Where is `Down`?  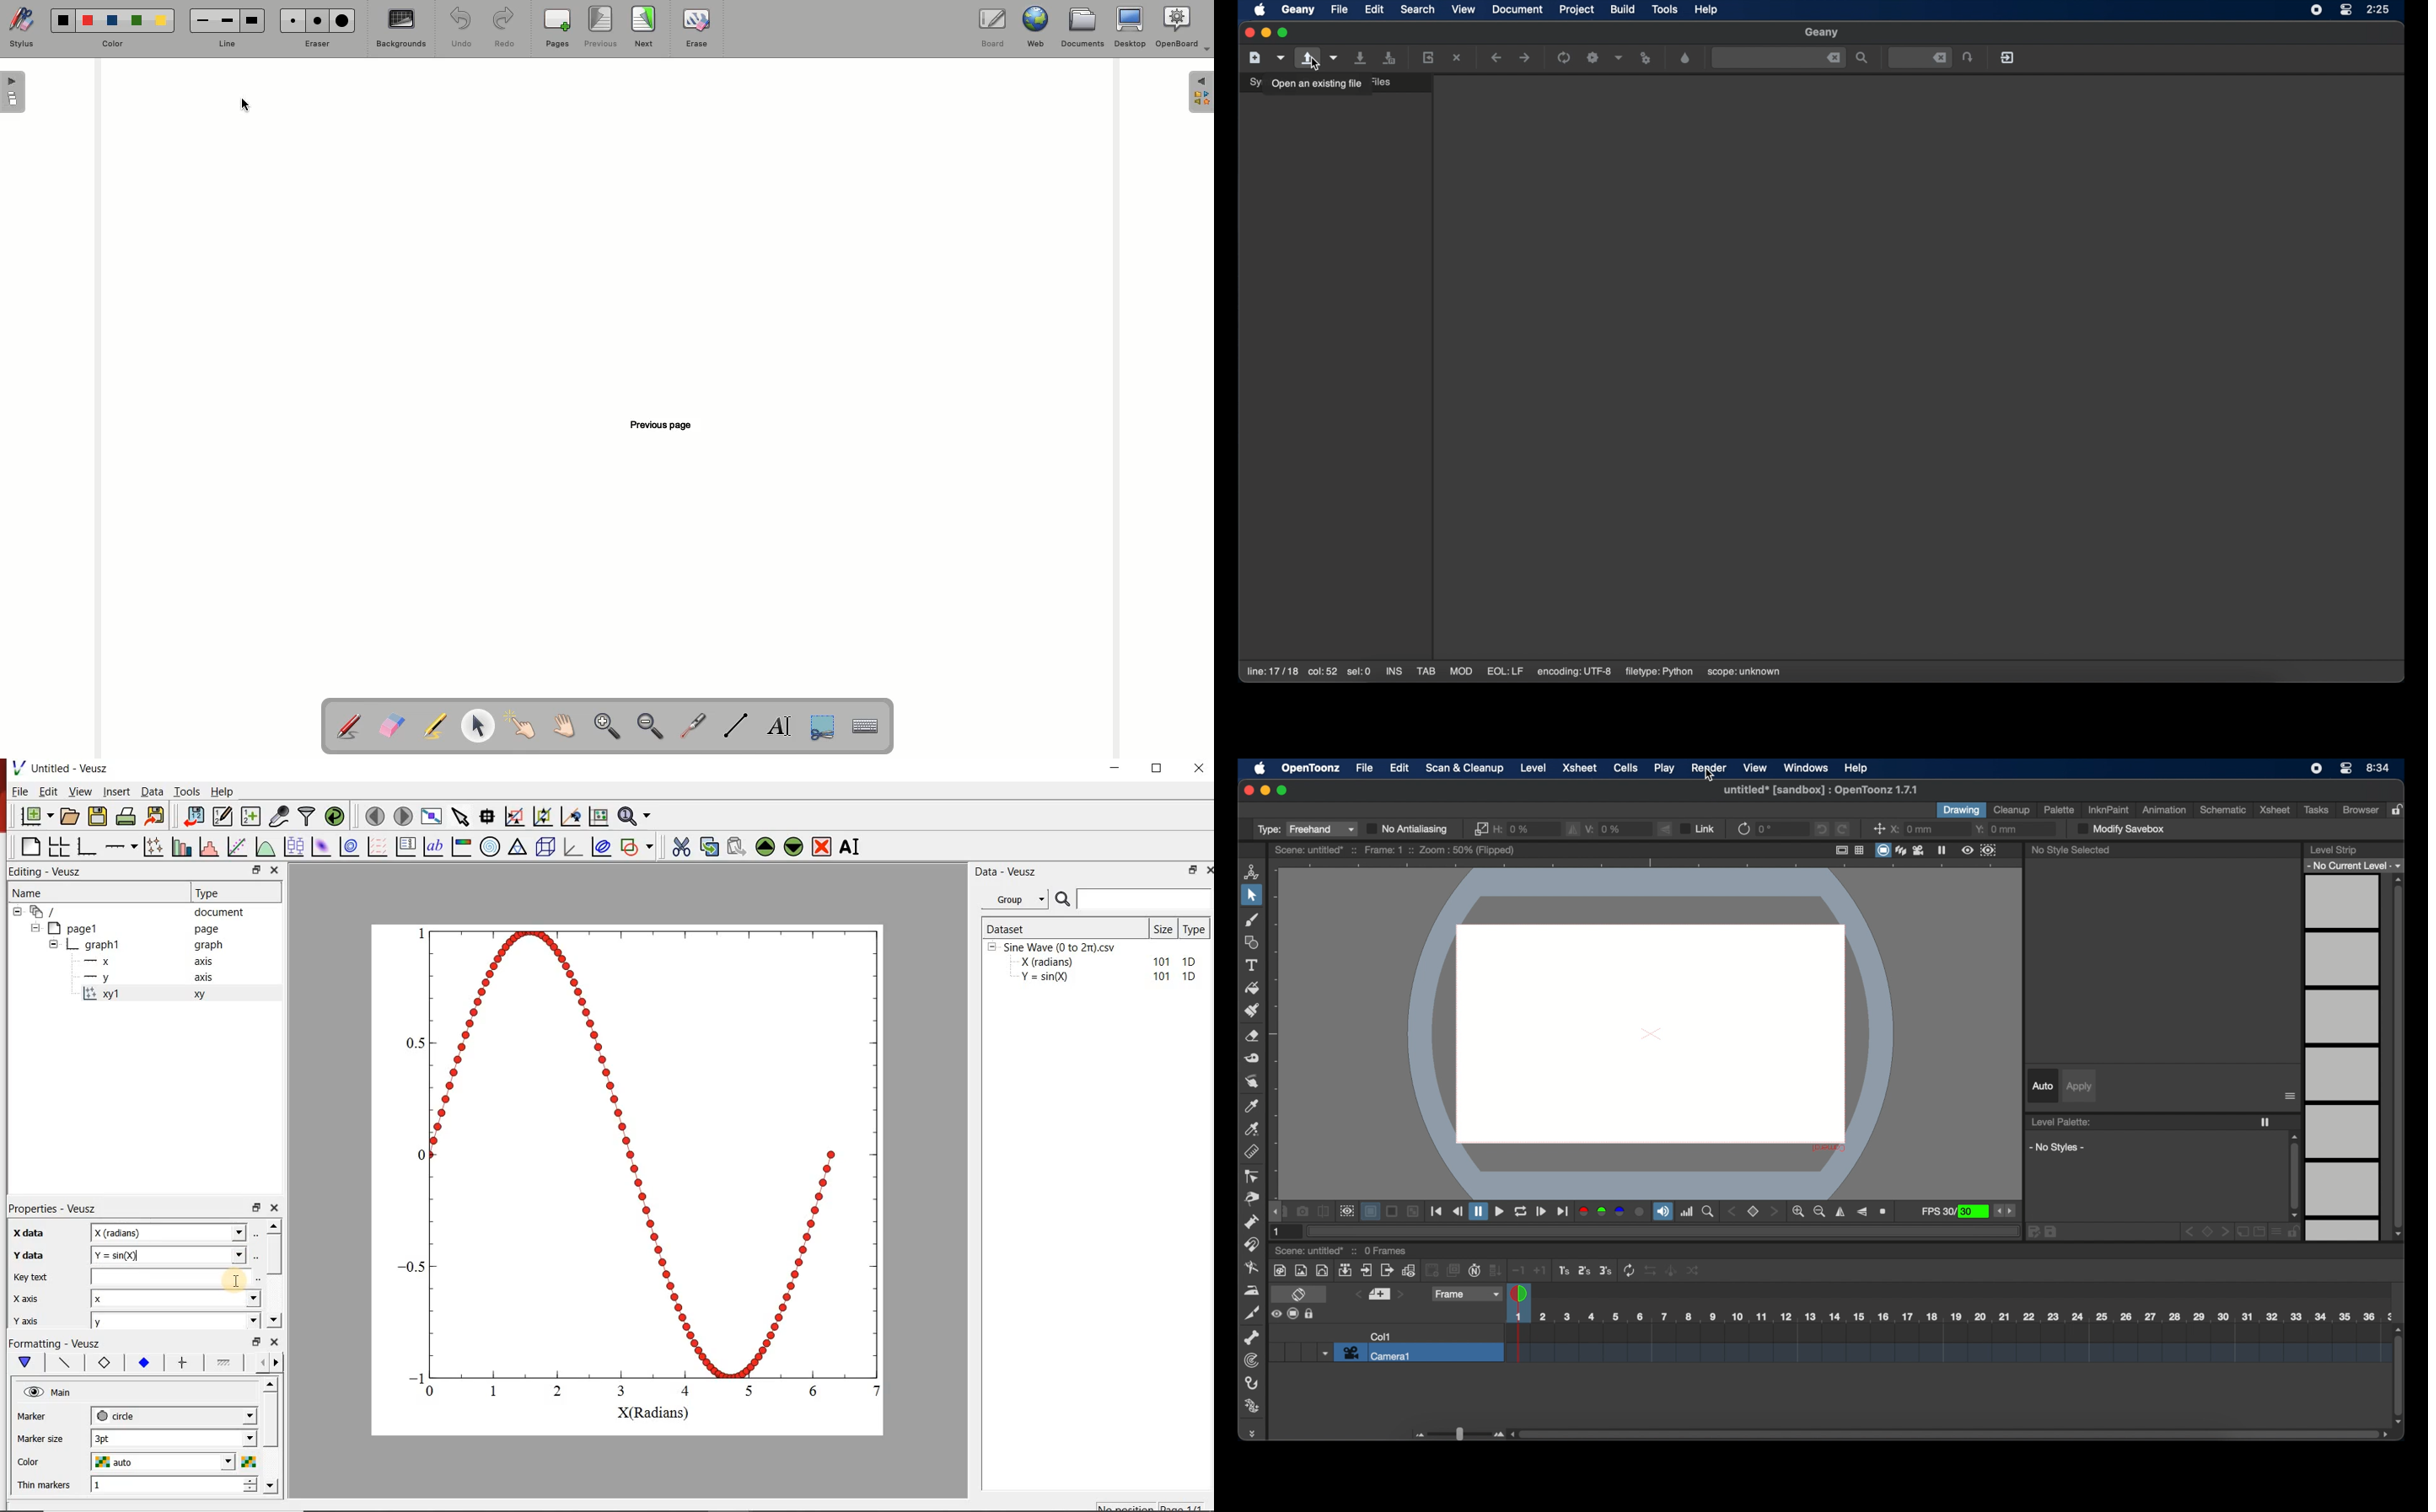
Down is located at coordinates (272, 1486).